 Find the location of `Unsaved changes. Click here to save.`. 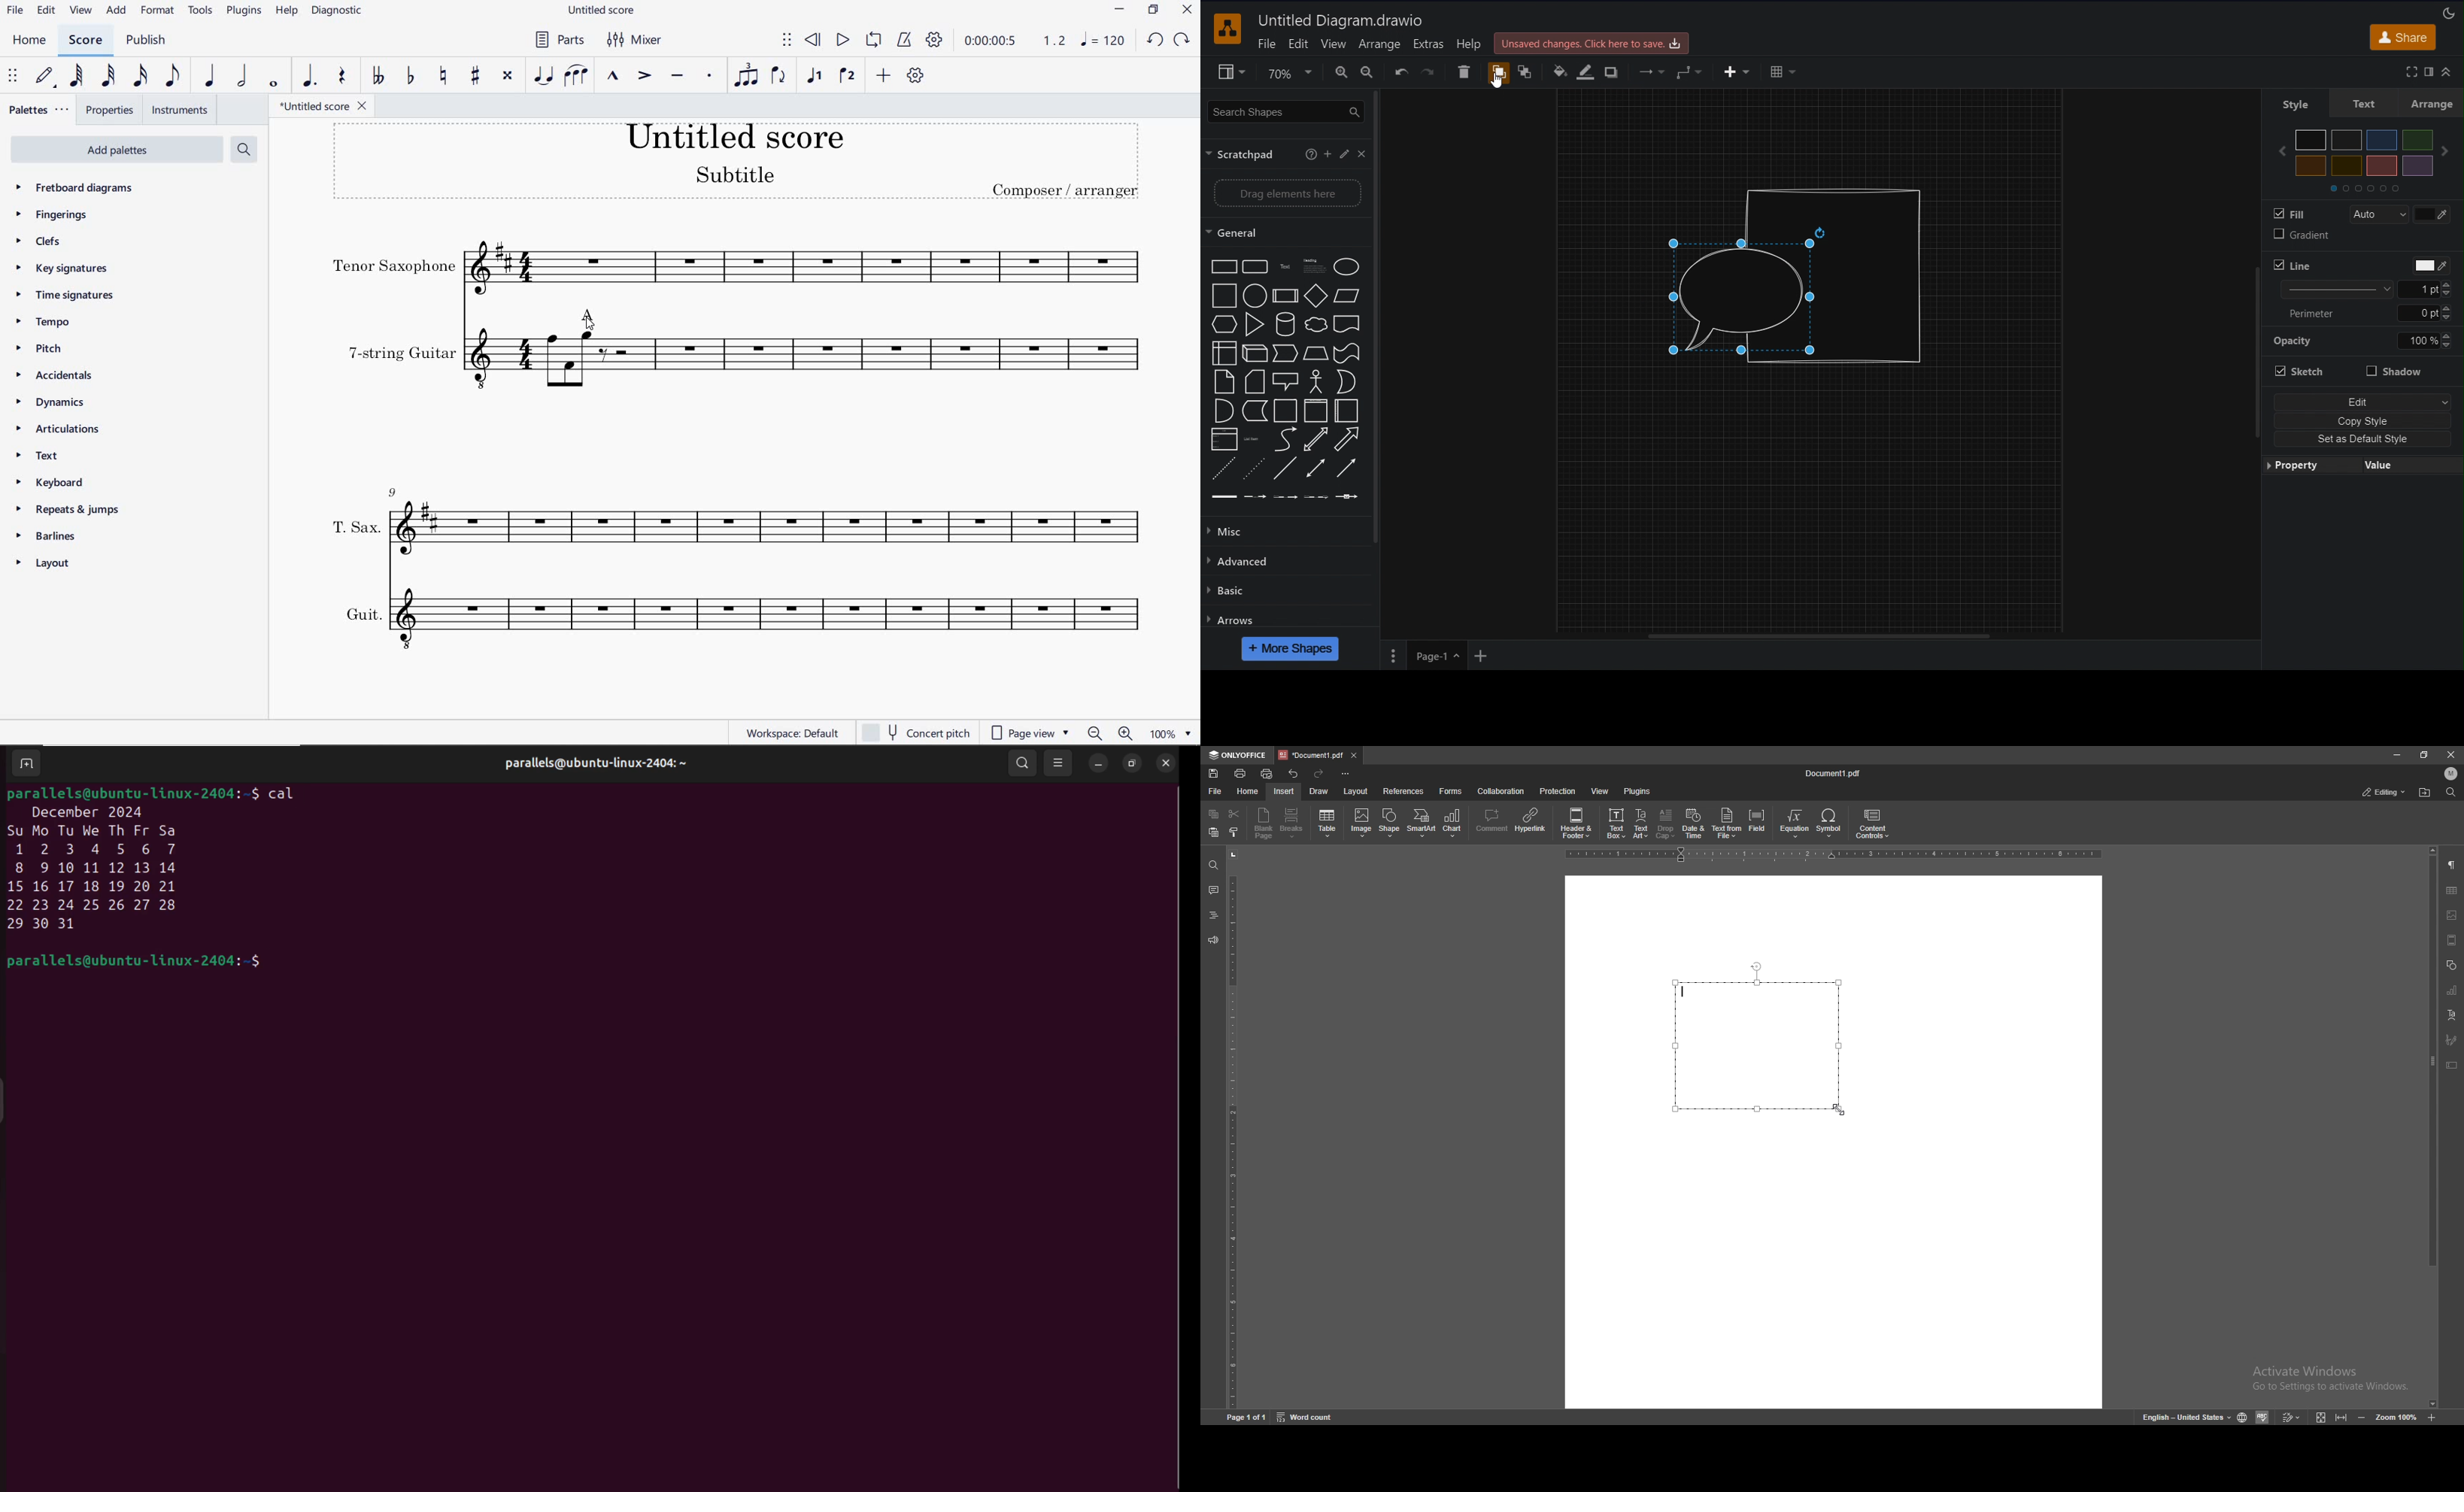

Unsaved changes. Click here to save. is located at coordinates (1591, 43).